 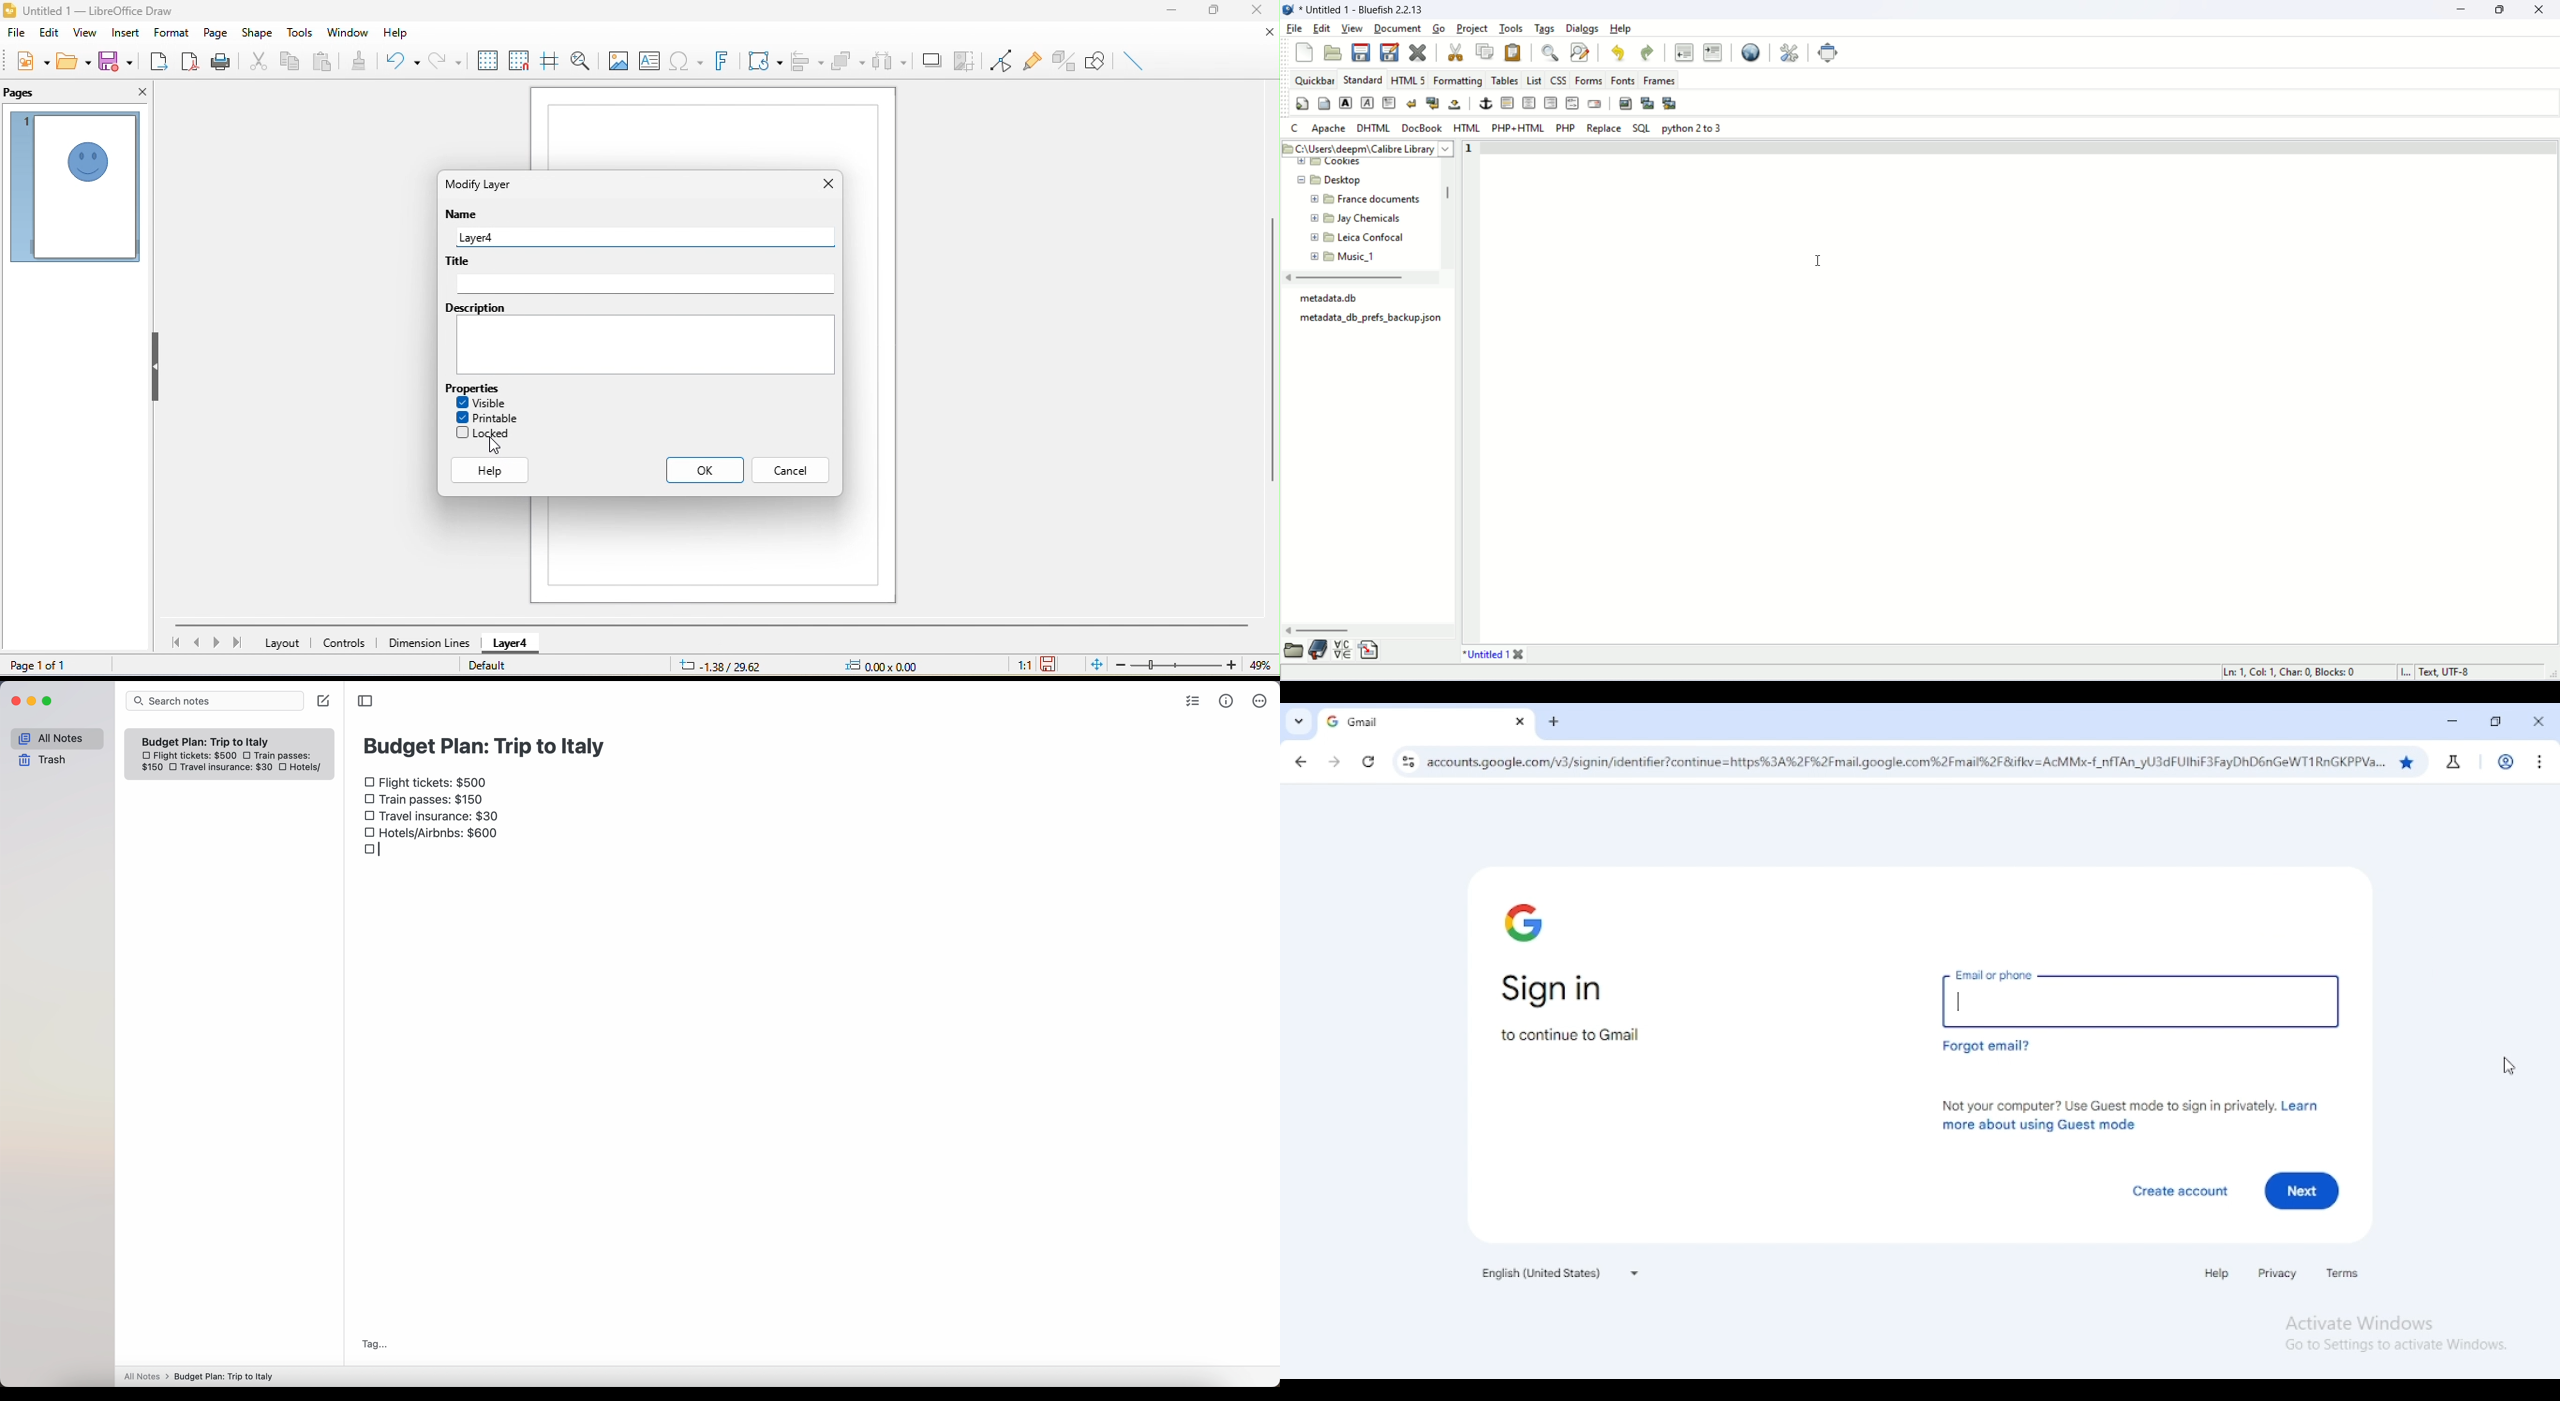 I want to click on cut, so click(x=1455, y=52).